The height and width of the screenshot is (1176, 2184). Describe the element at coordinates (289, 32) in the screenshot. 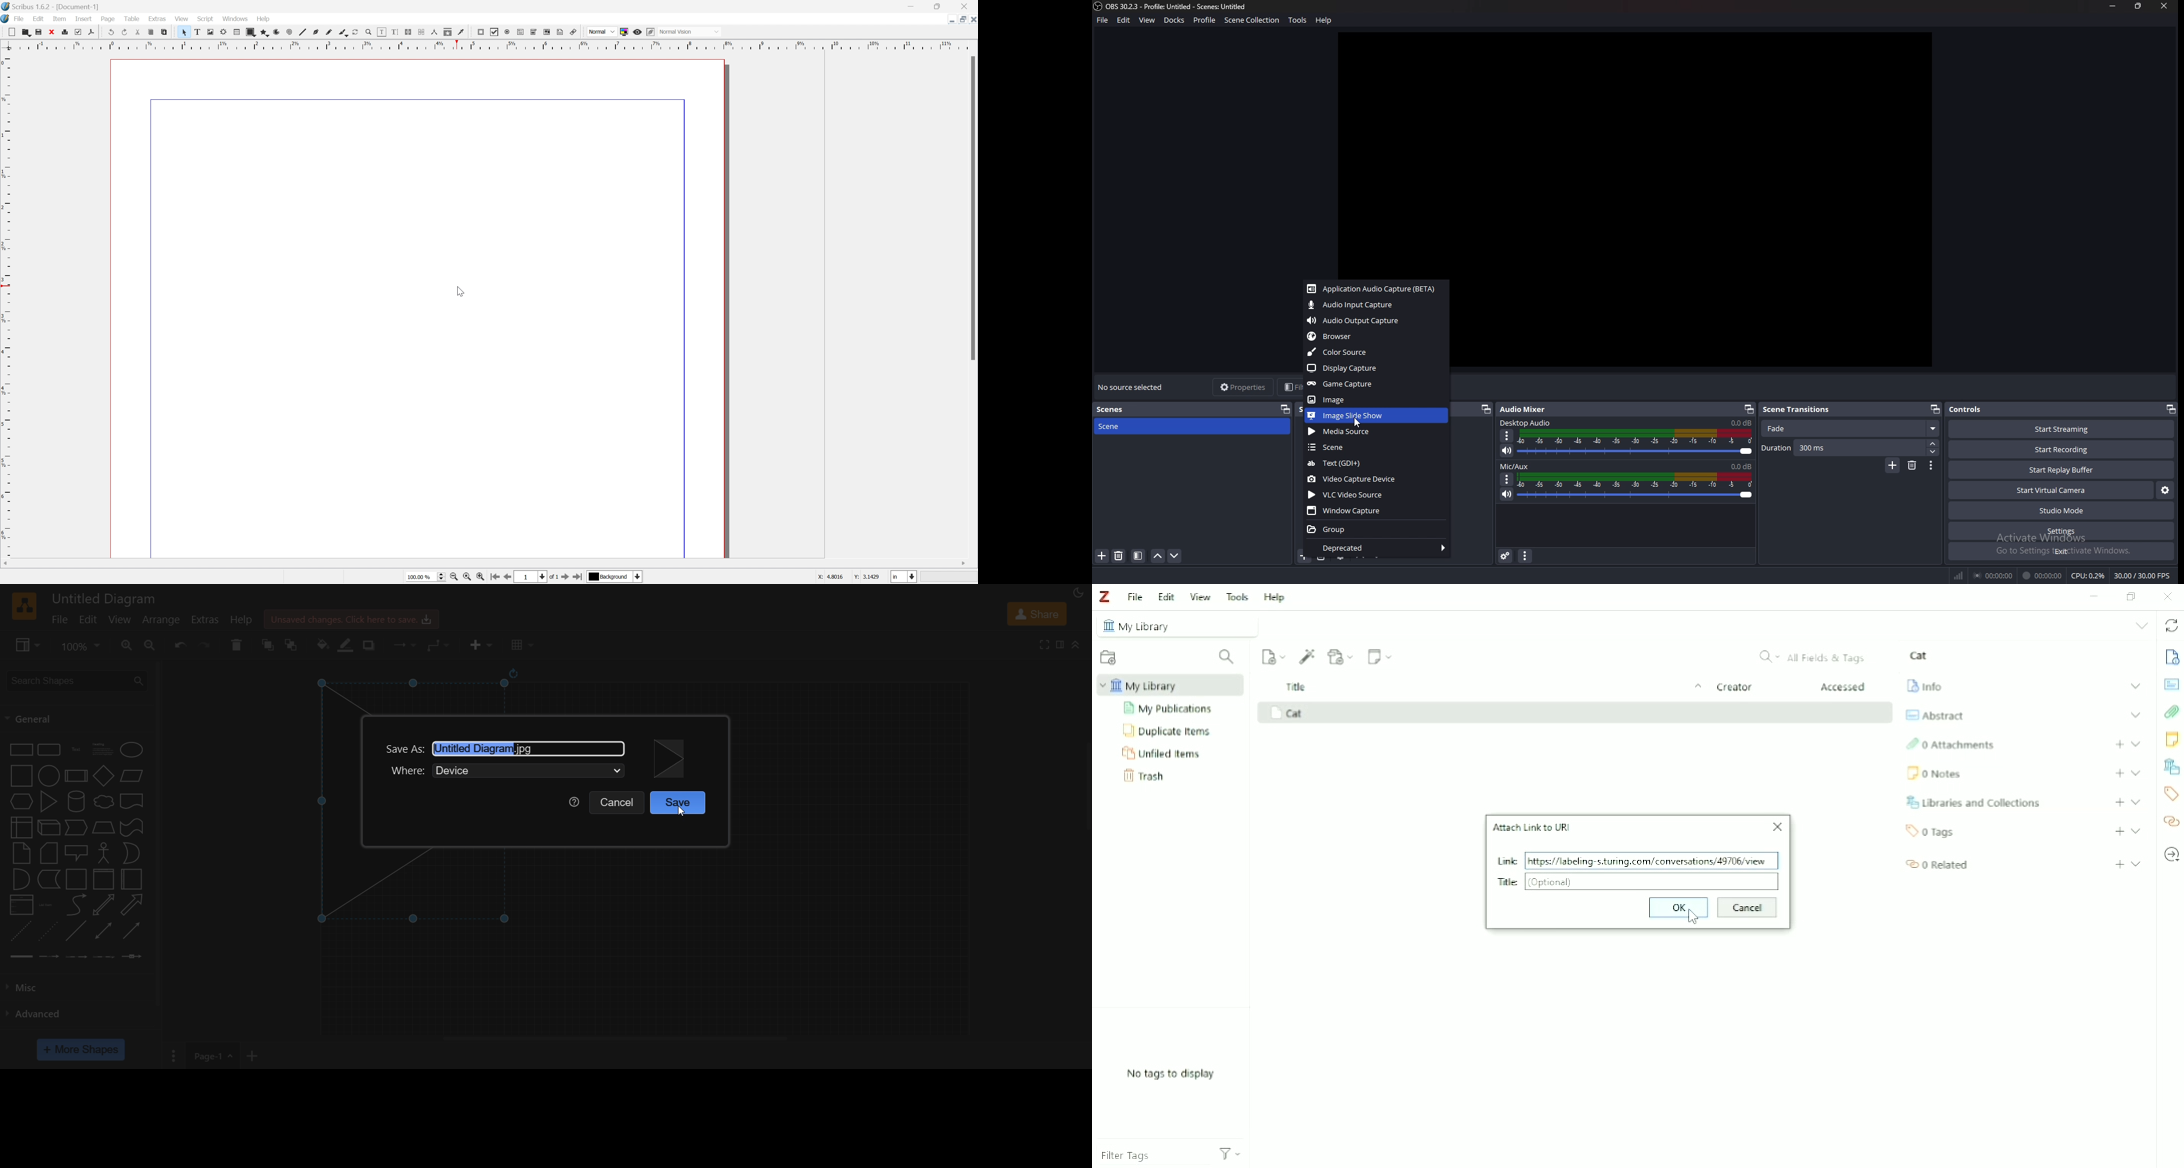

I see `spiral` at that location.